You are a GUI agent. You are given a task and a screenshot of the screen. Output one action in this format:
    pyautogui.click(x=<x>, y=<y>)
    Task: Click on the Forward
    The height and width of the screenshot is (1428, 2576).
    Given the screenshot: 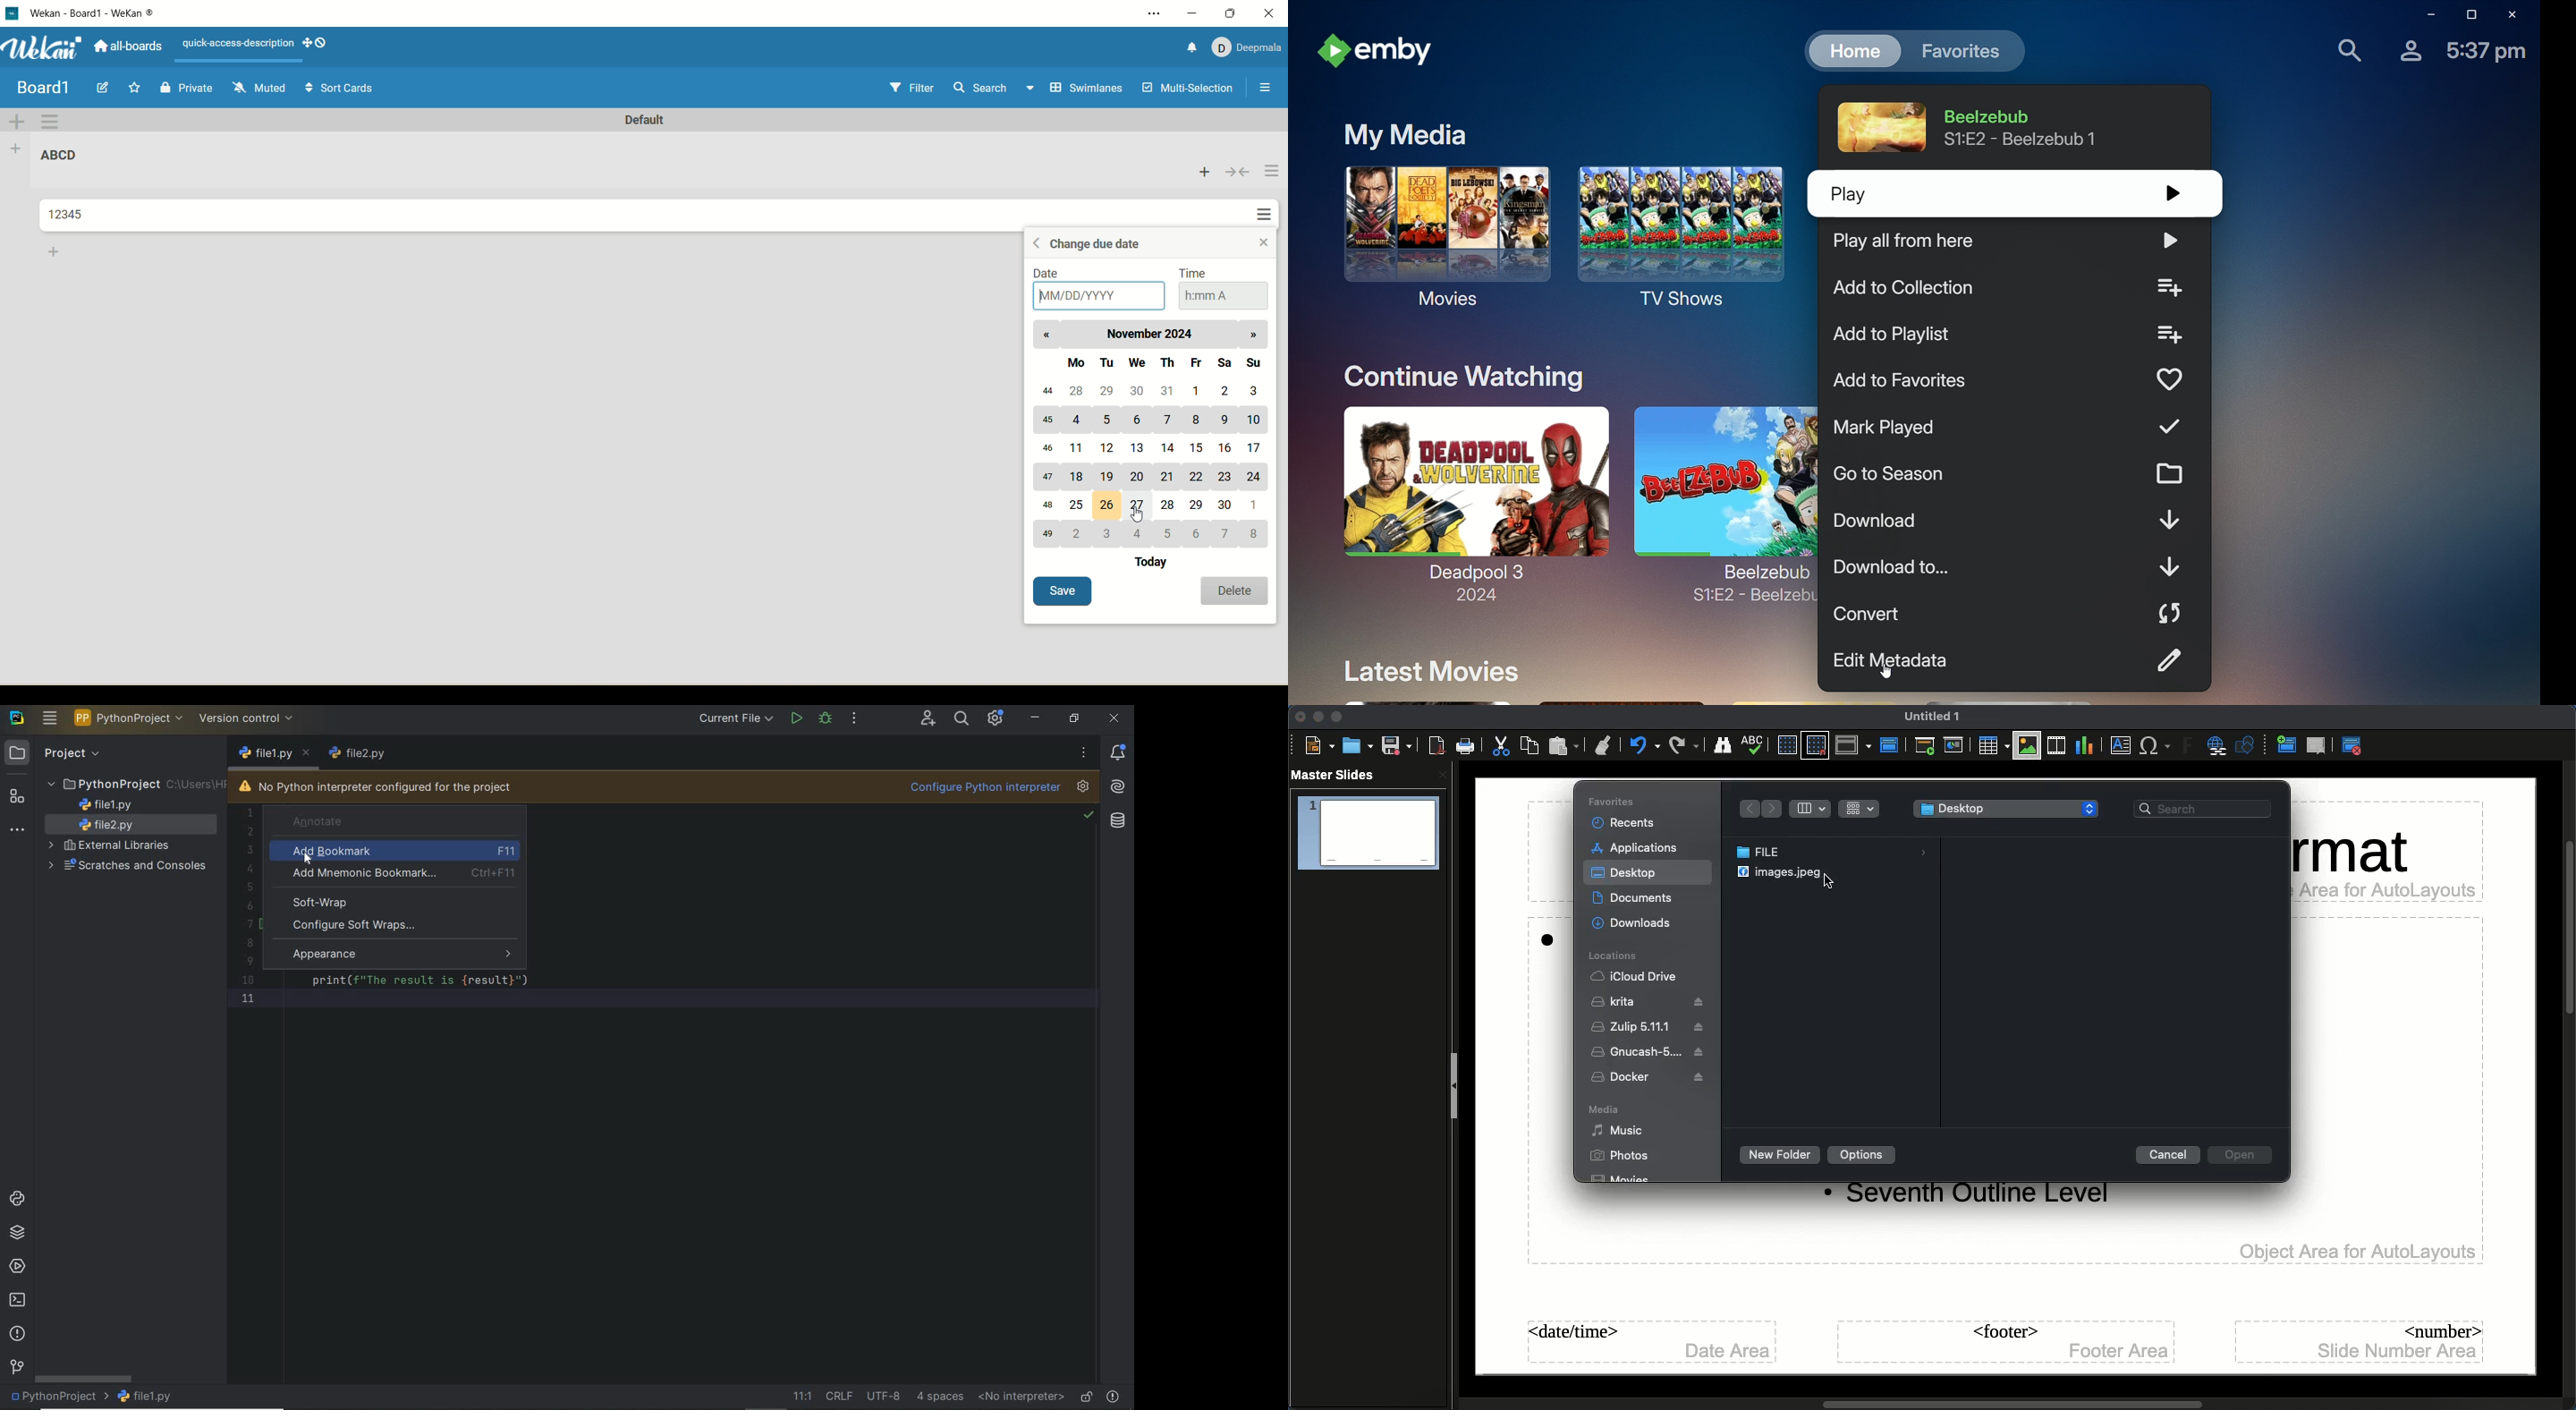 What is the action you would take?
    pyautogui.click(x=1773, y=810)
    